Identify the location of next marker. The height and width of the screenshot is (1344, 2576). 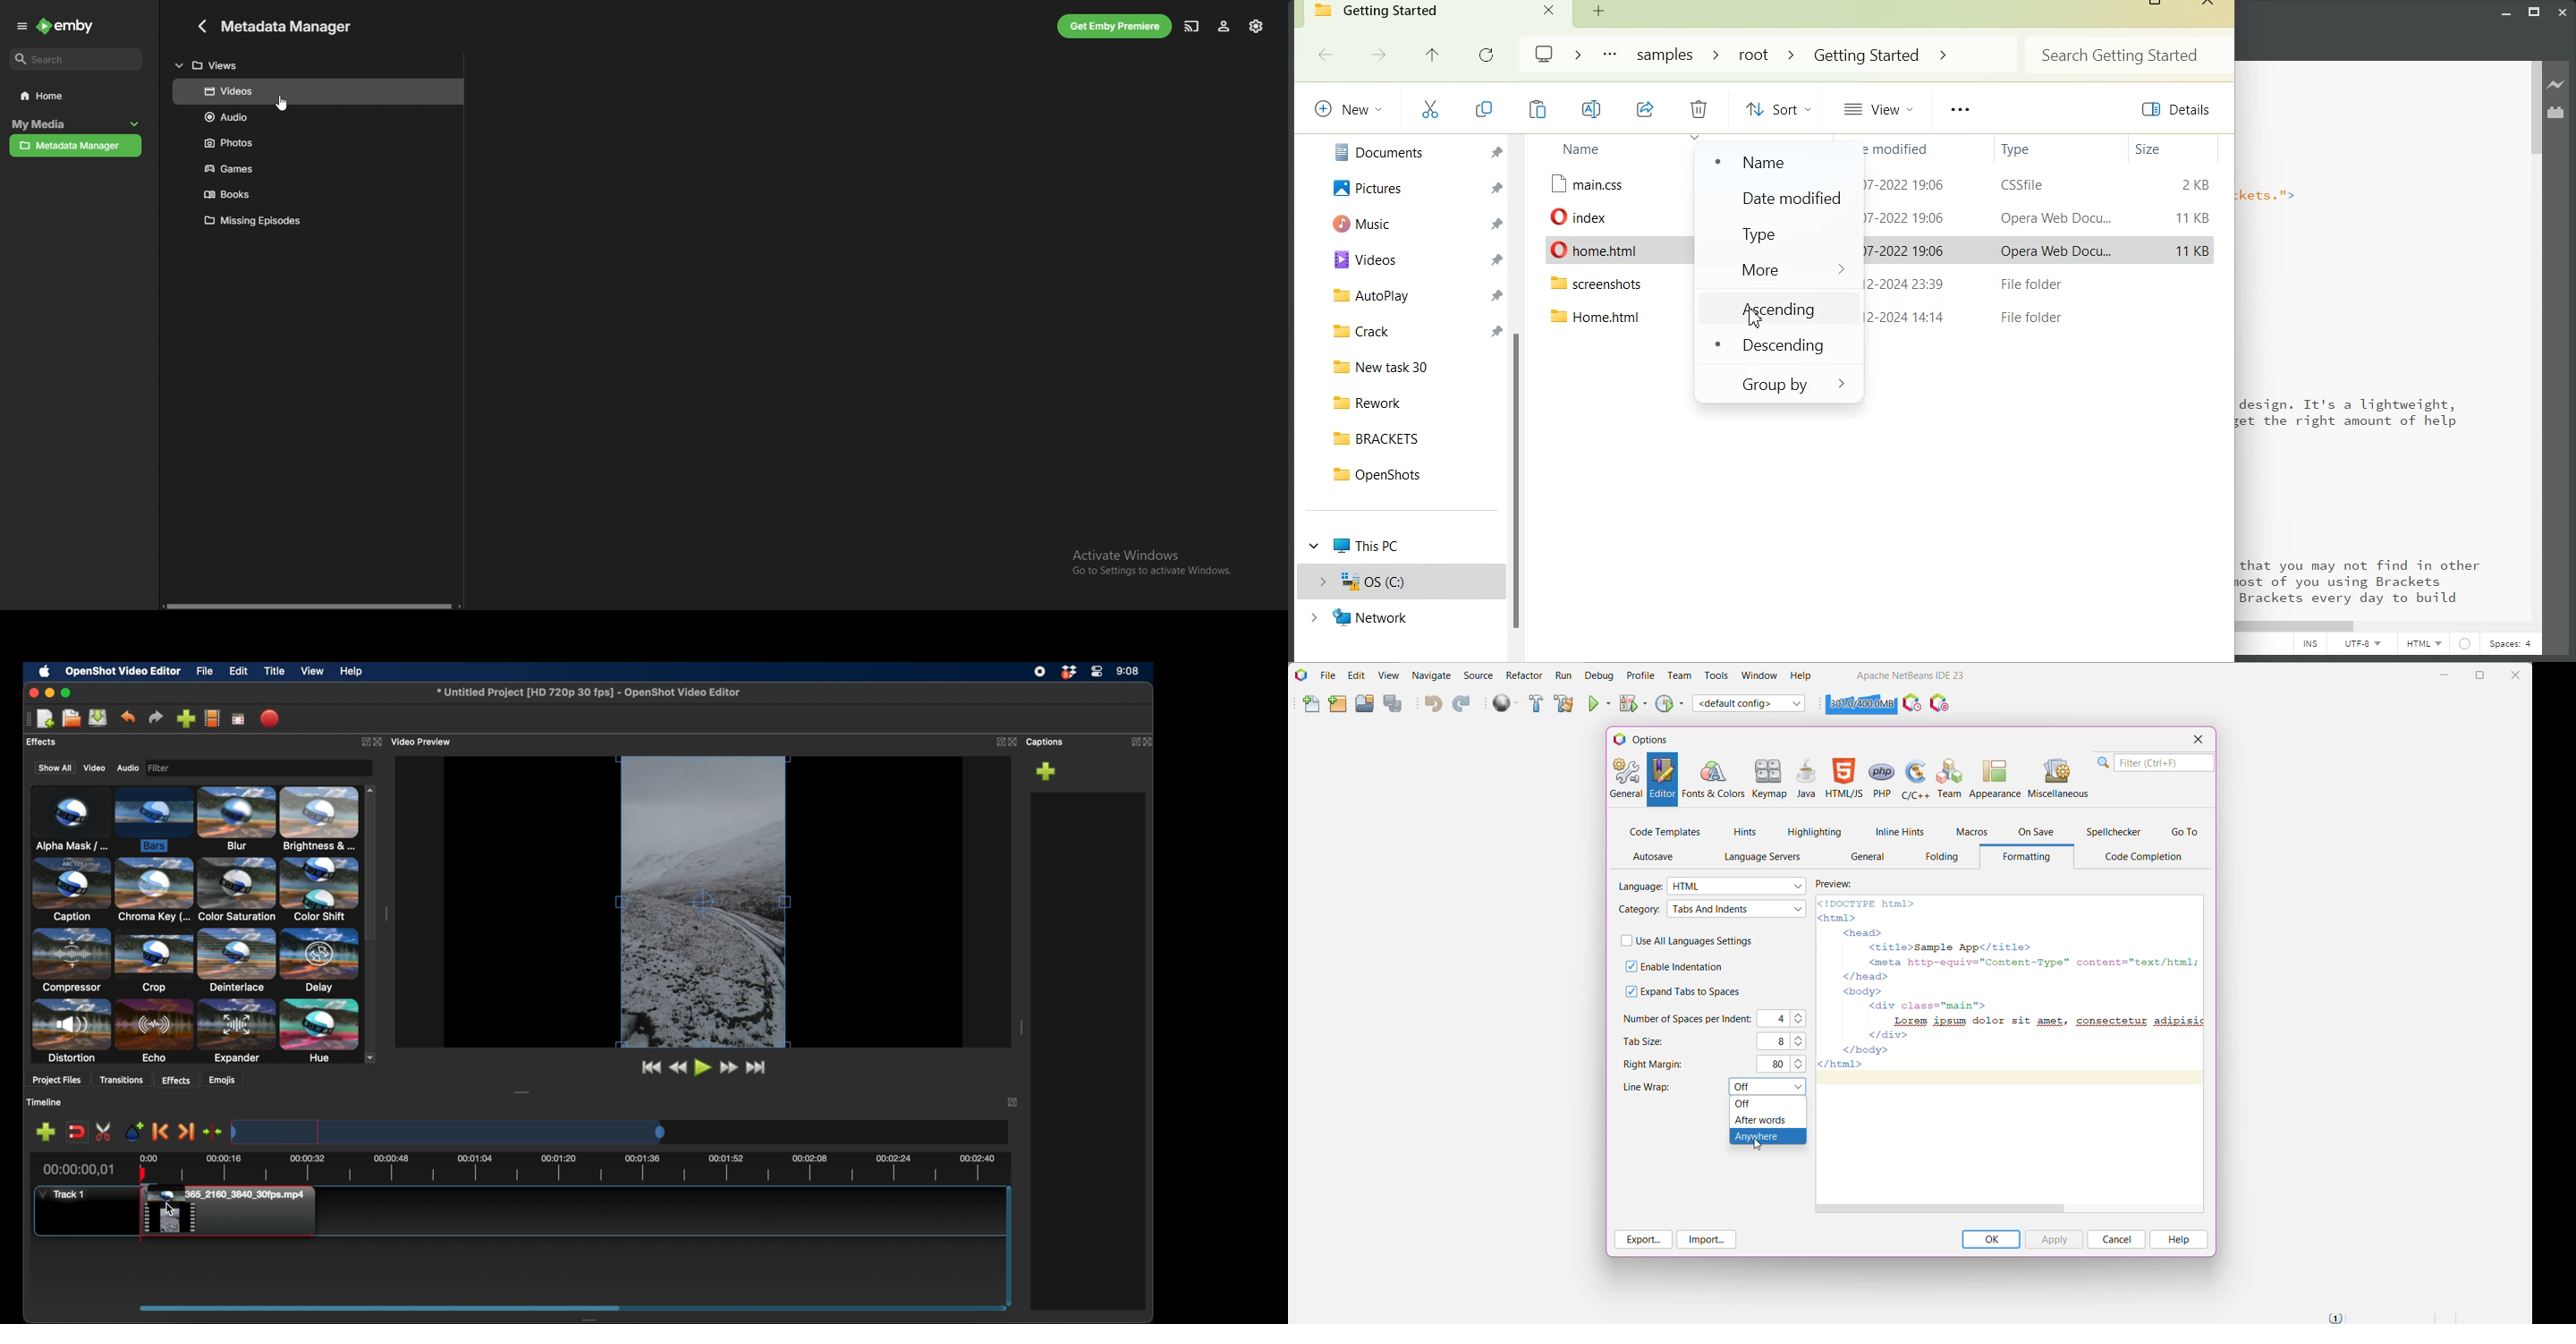
(186, 1132).